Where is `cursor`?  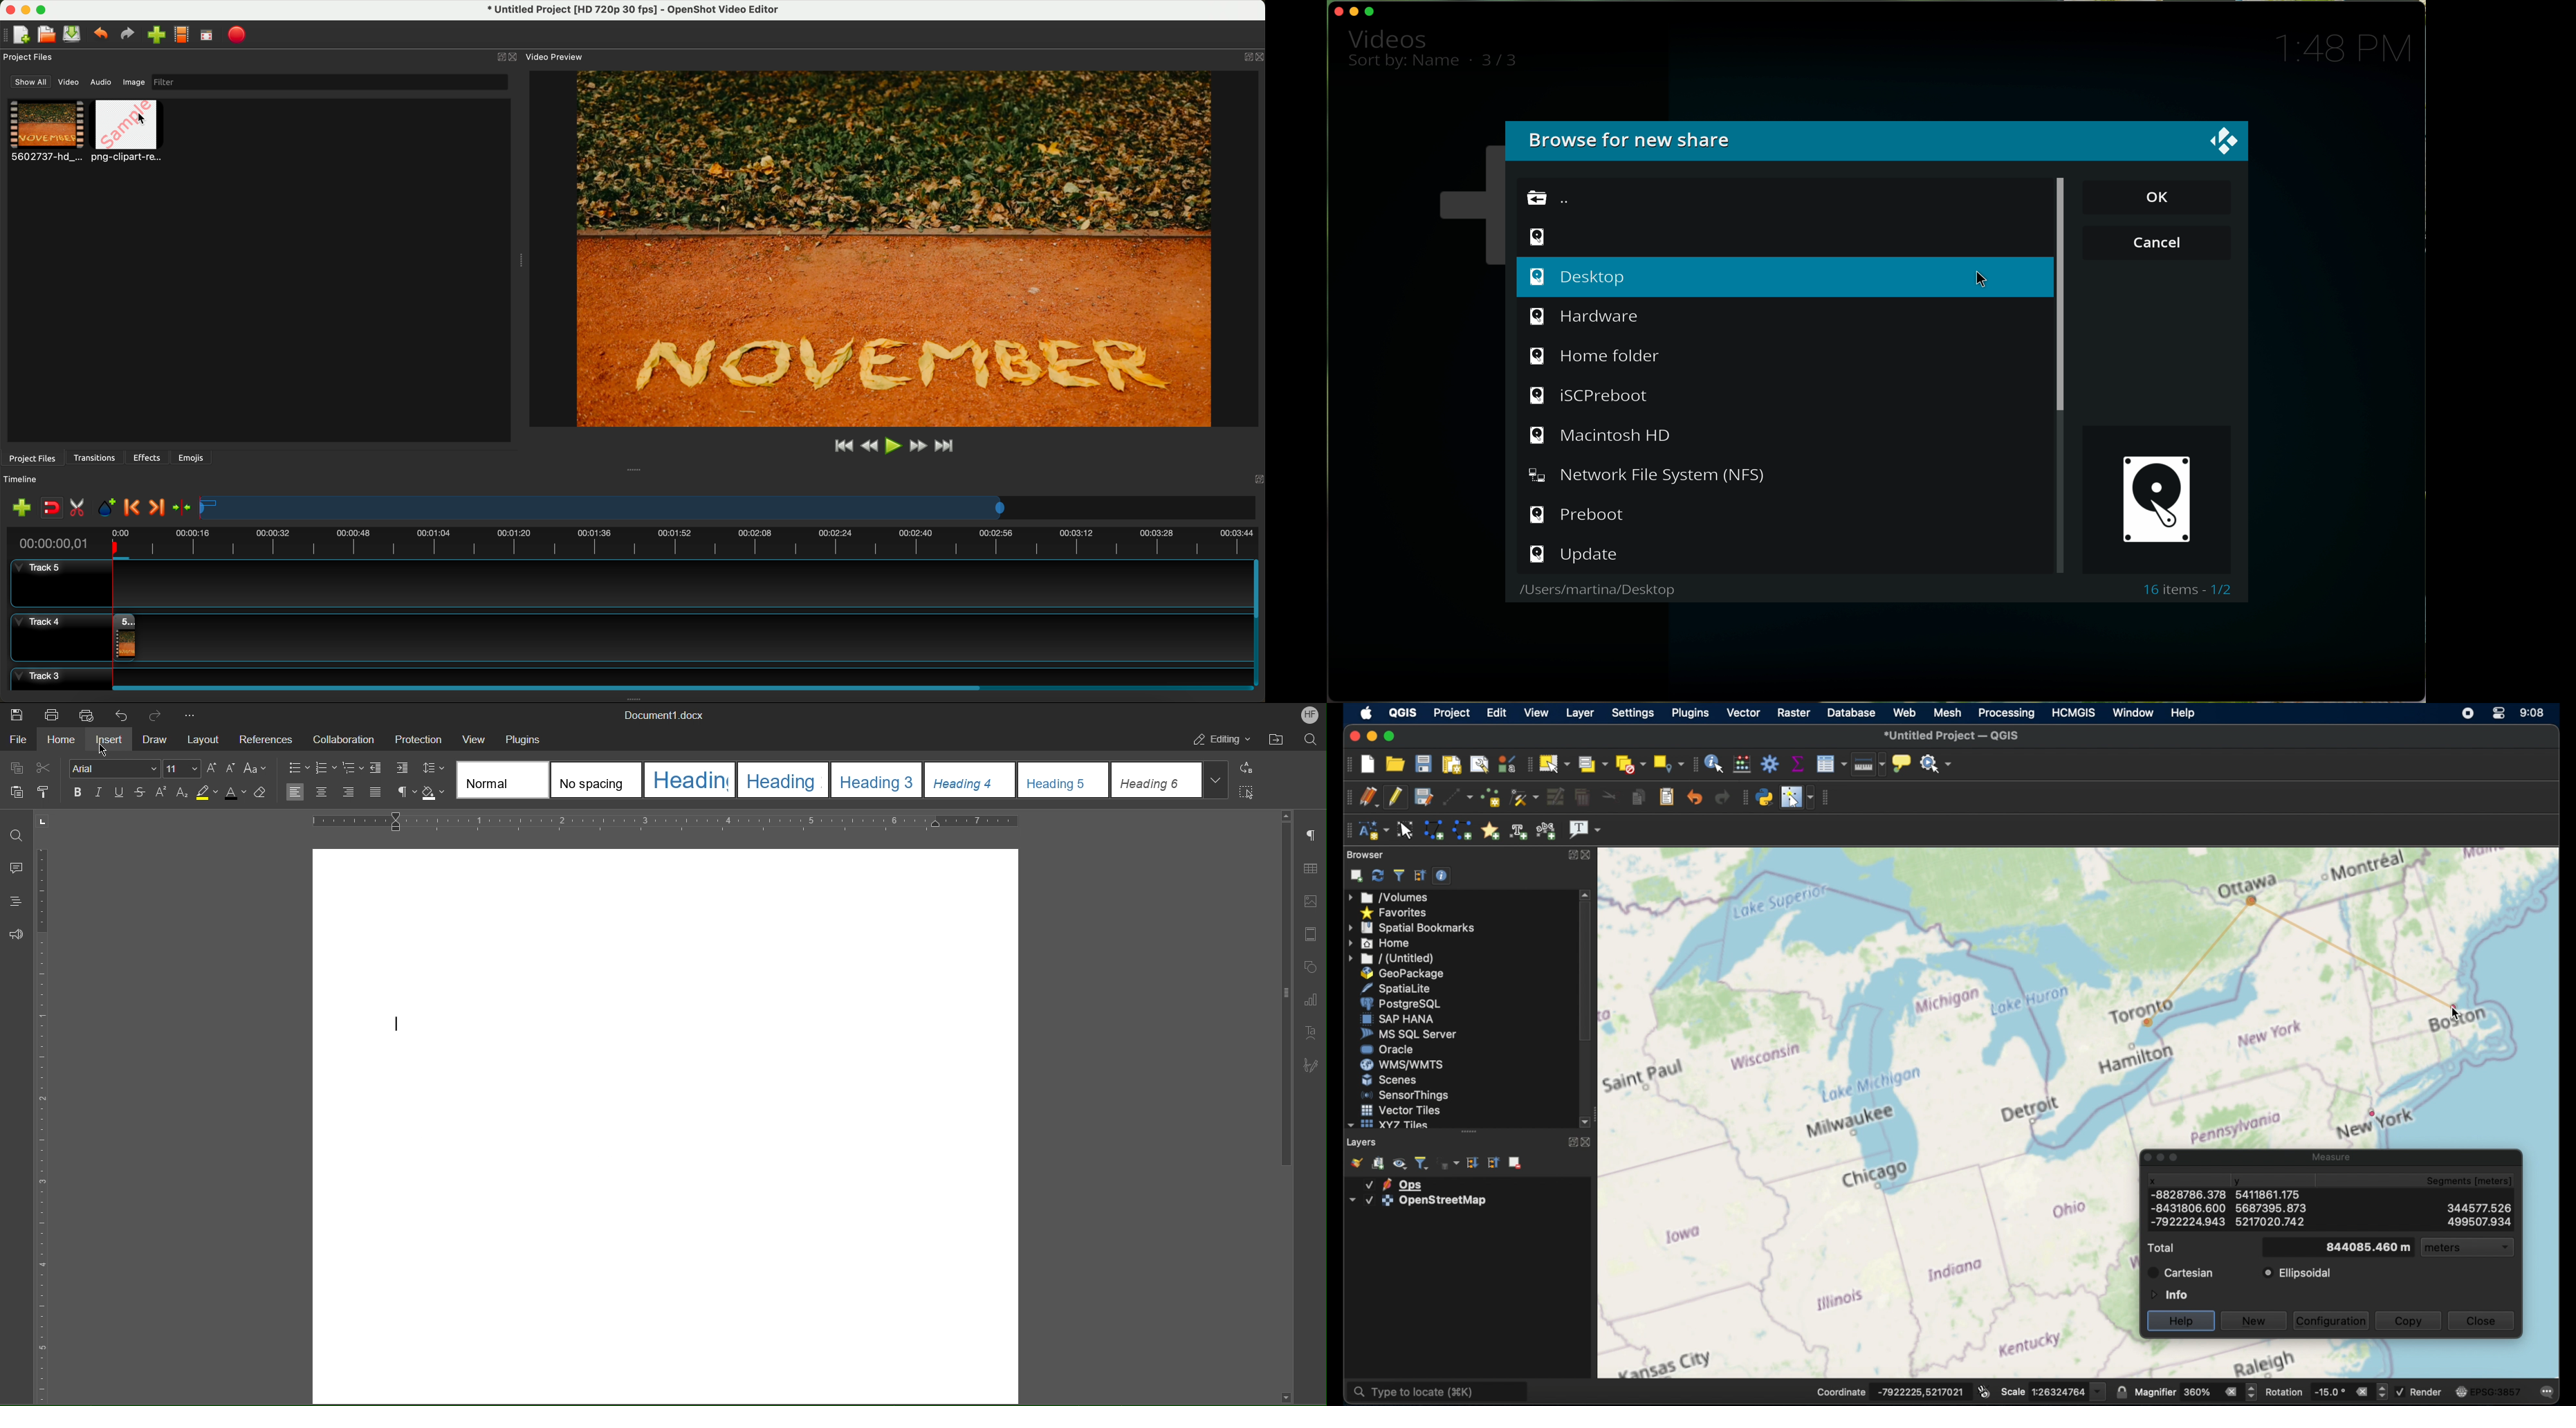 cursor is located at coordinates (1985, 278).